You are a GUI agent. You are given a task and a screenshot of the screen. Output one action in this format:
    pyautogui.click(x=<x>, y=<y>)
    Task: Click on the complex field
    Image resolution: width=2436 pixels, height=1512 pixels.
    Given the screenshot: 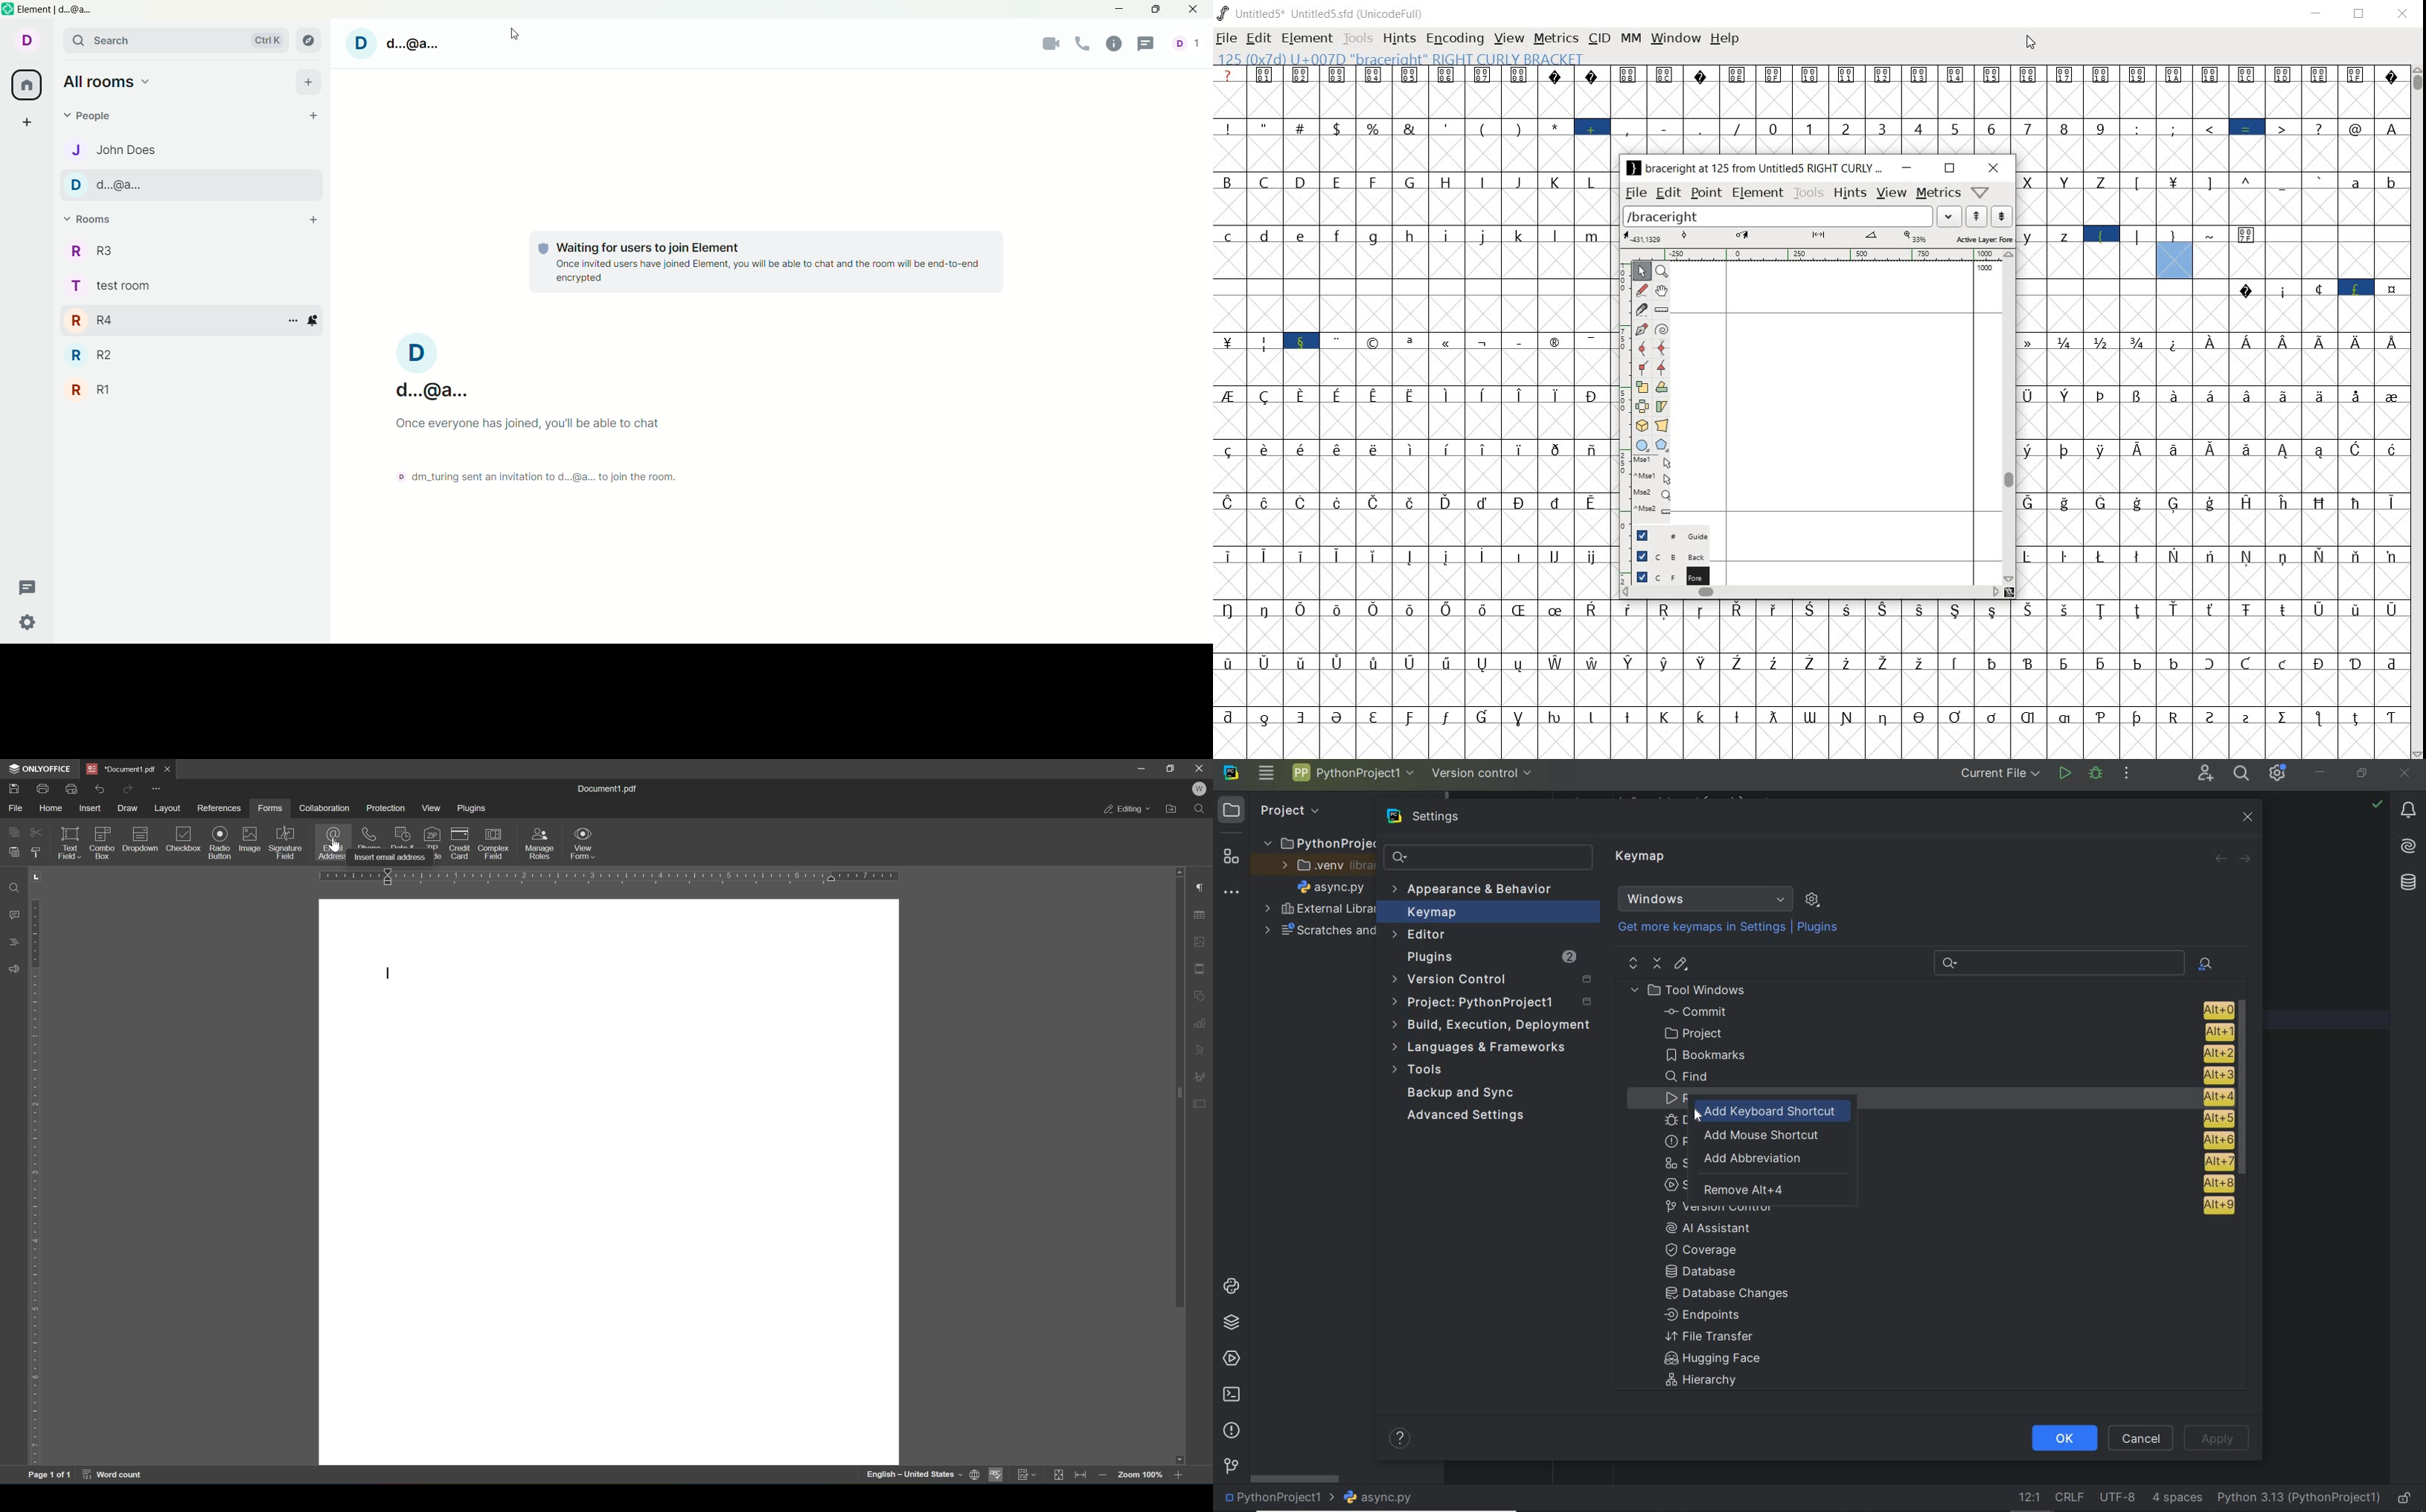 What is the action you would take?
    pyautogui.click(x=494, y=844)
    